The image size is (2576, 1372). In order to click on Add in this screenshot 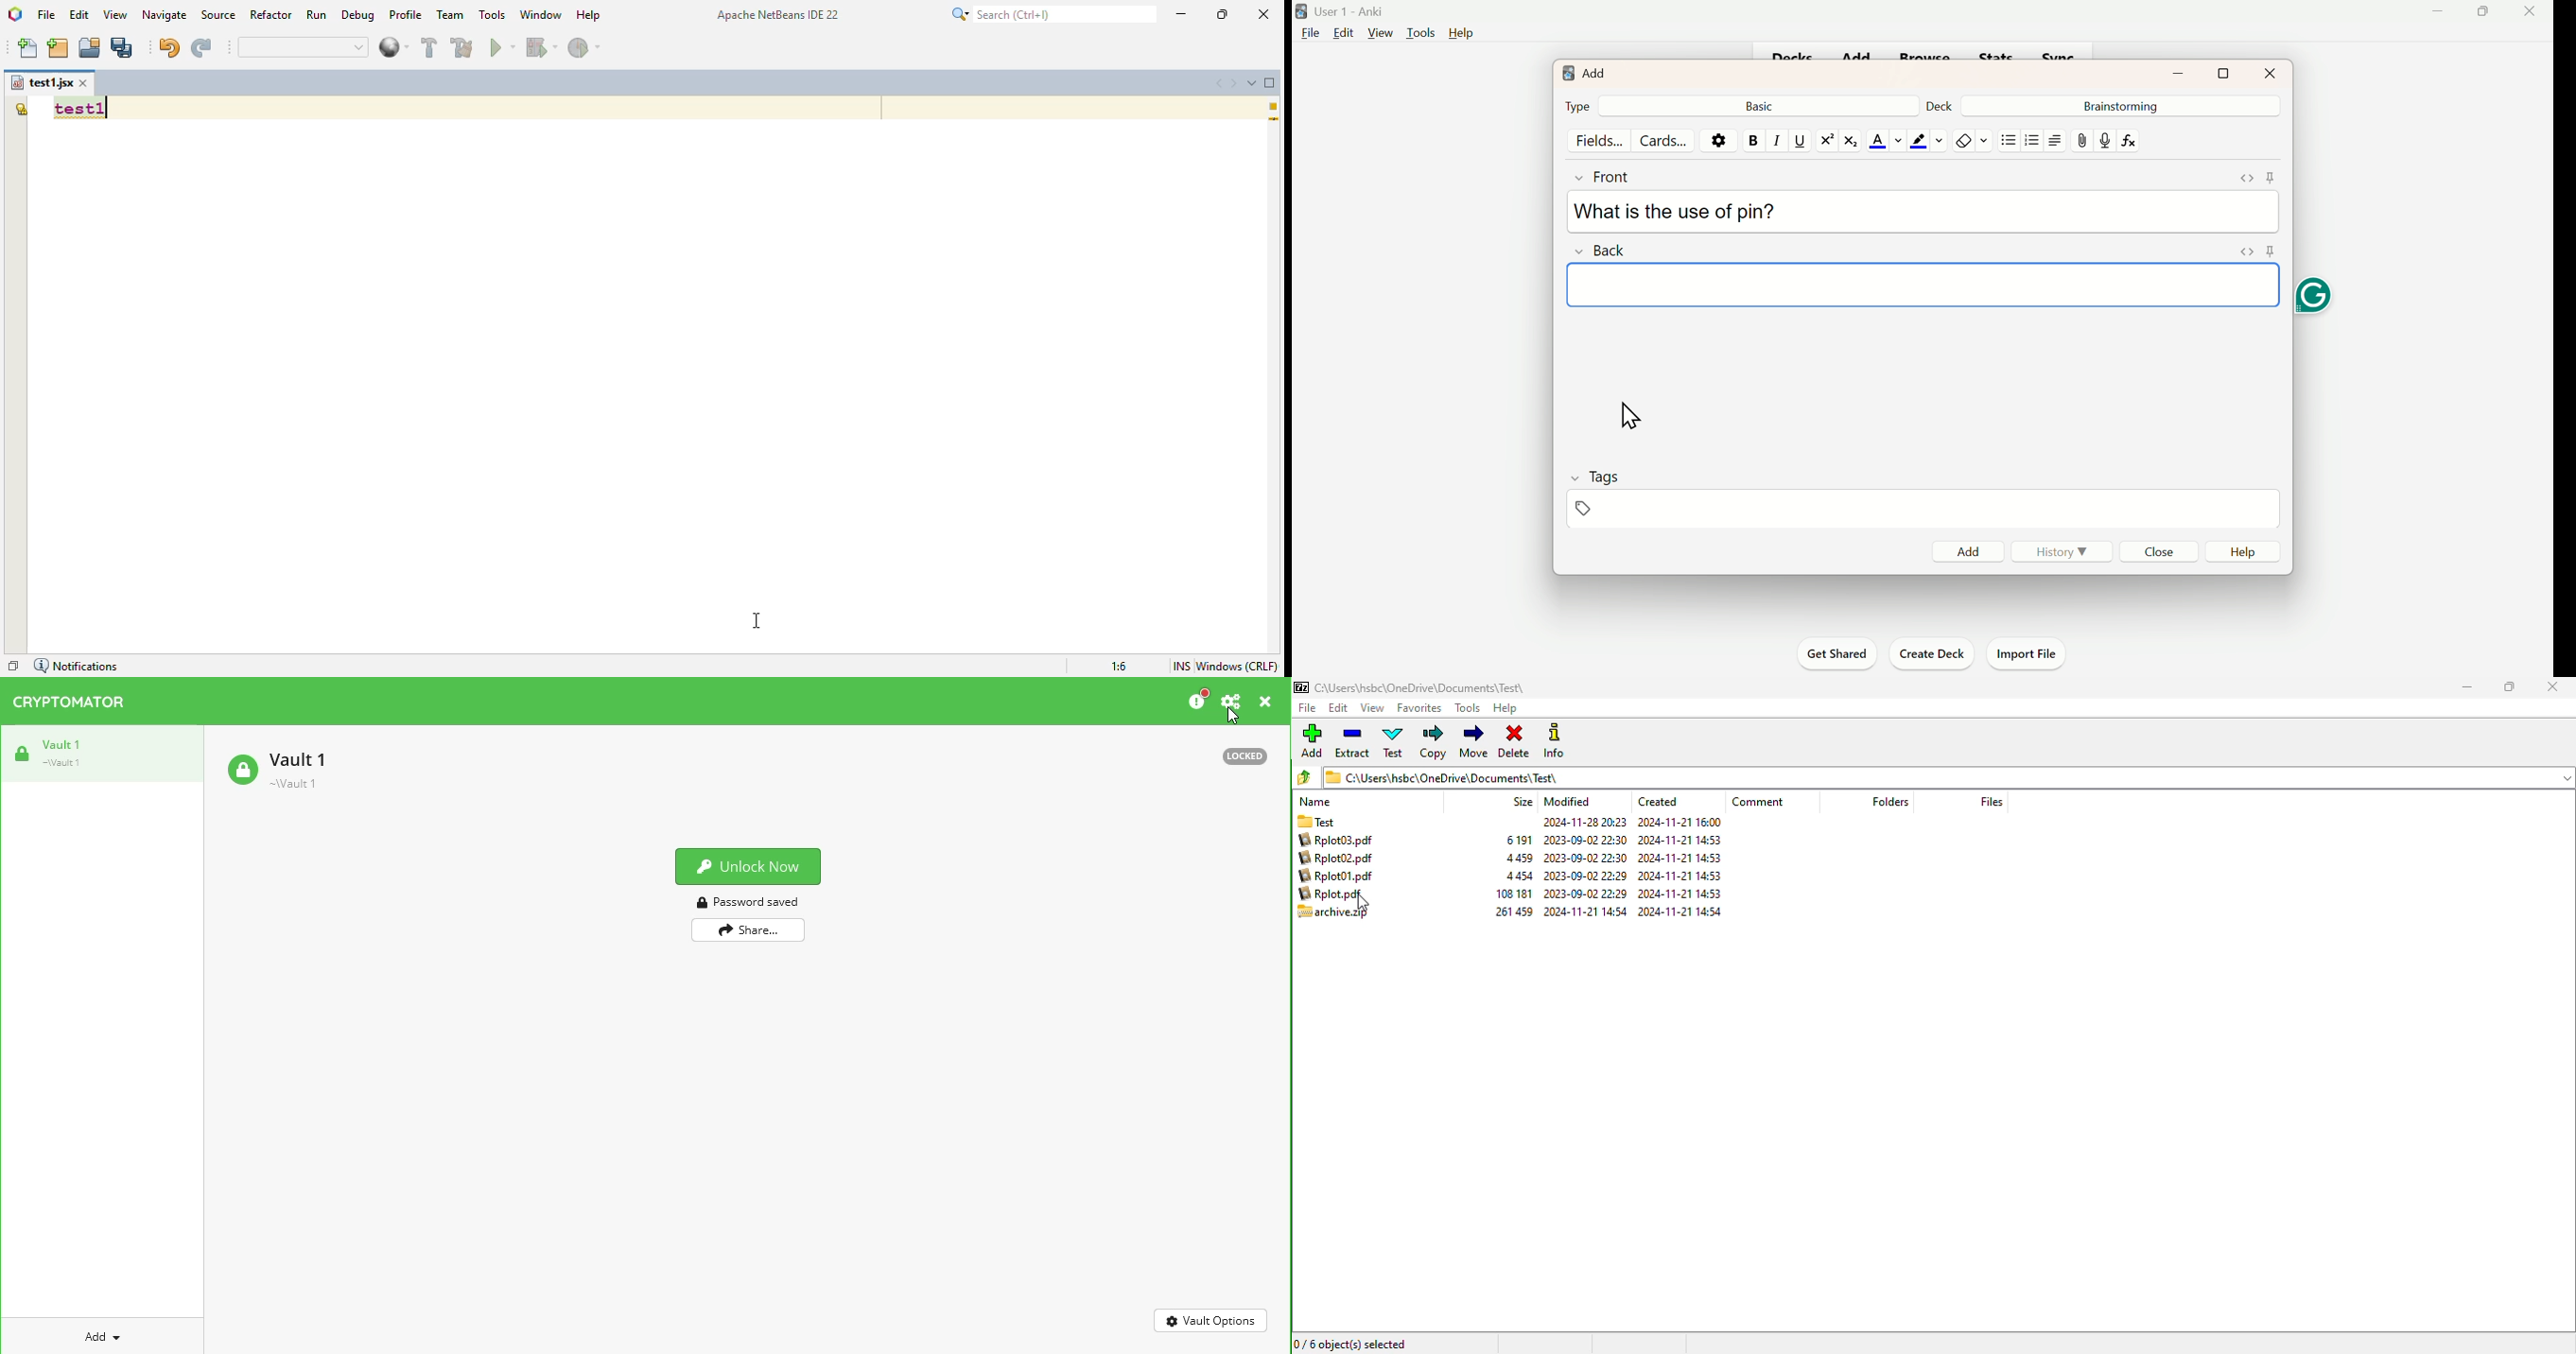, I will do `click(1586, 72)`.